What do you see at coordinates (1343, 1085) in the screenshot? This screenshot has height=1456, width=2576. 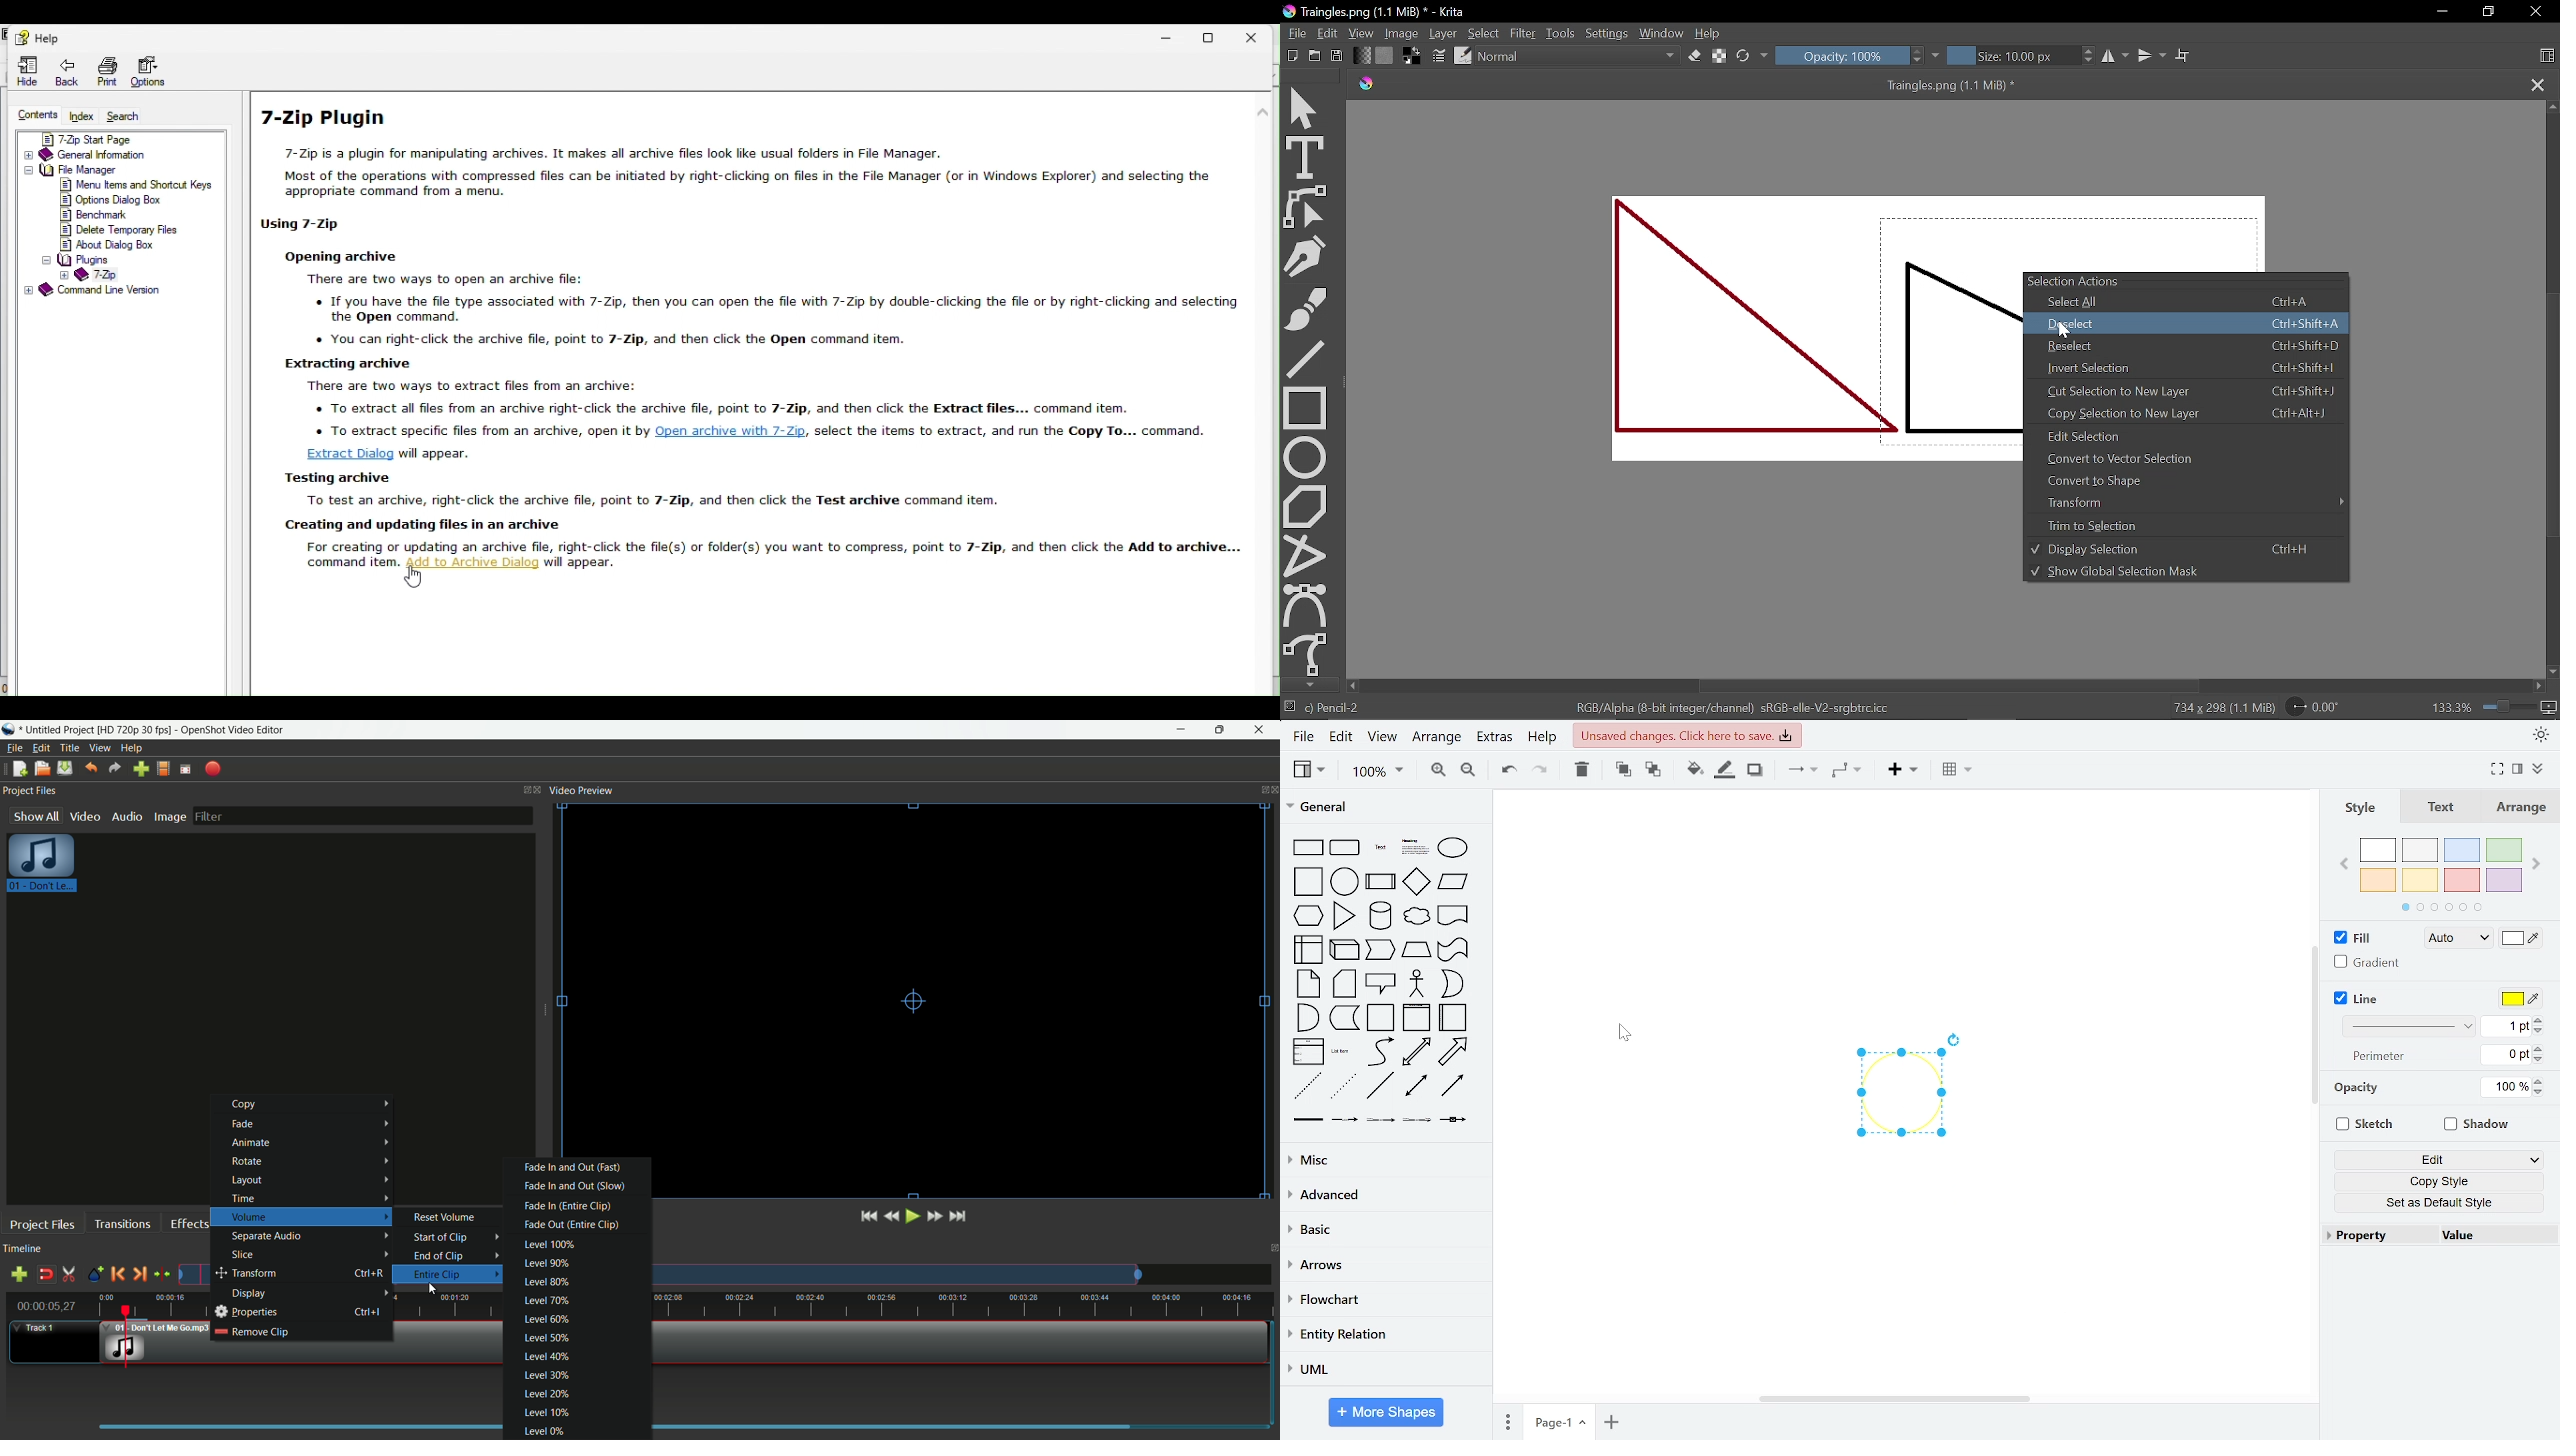 I see `dotted line` at bounding box center [1343, 1085].